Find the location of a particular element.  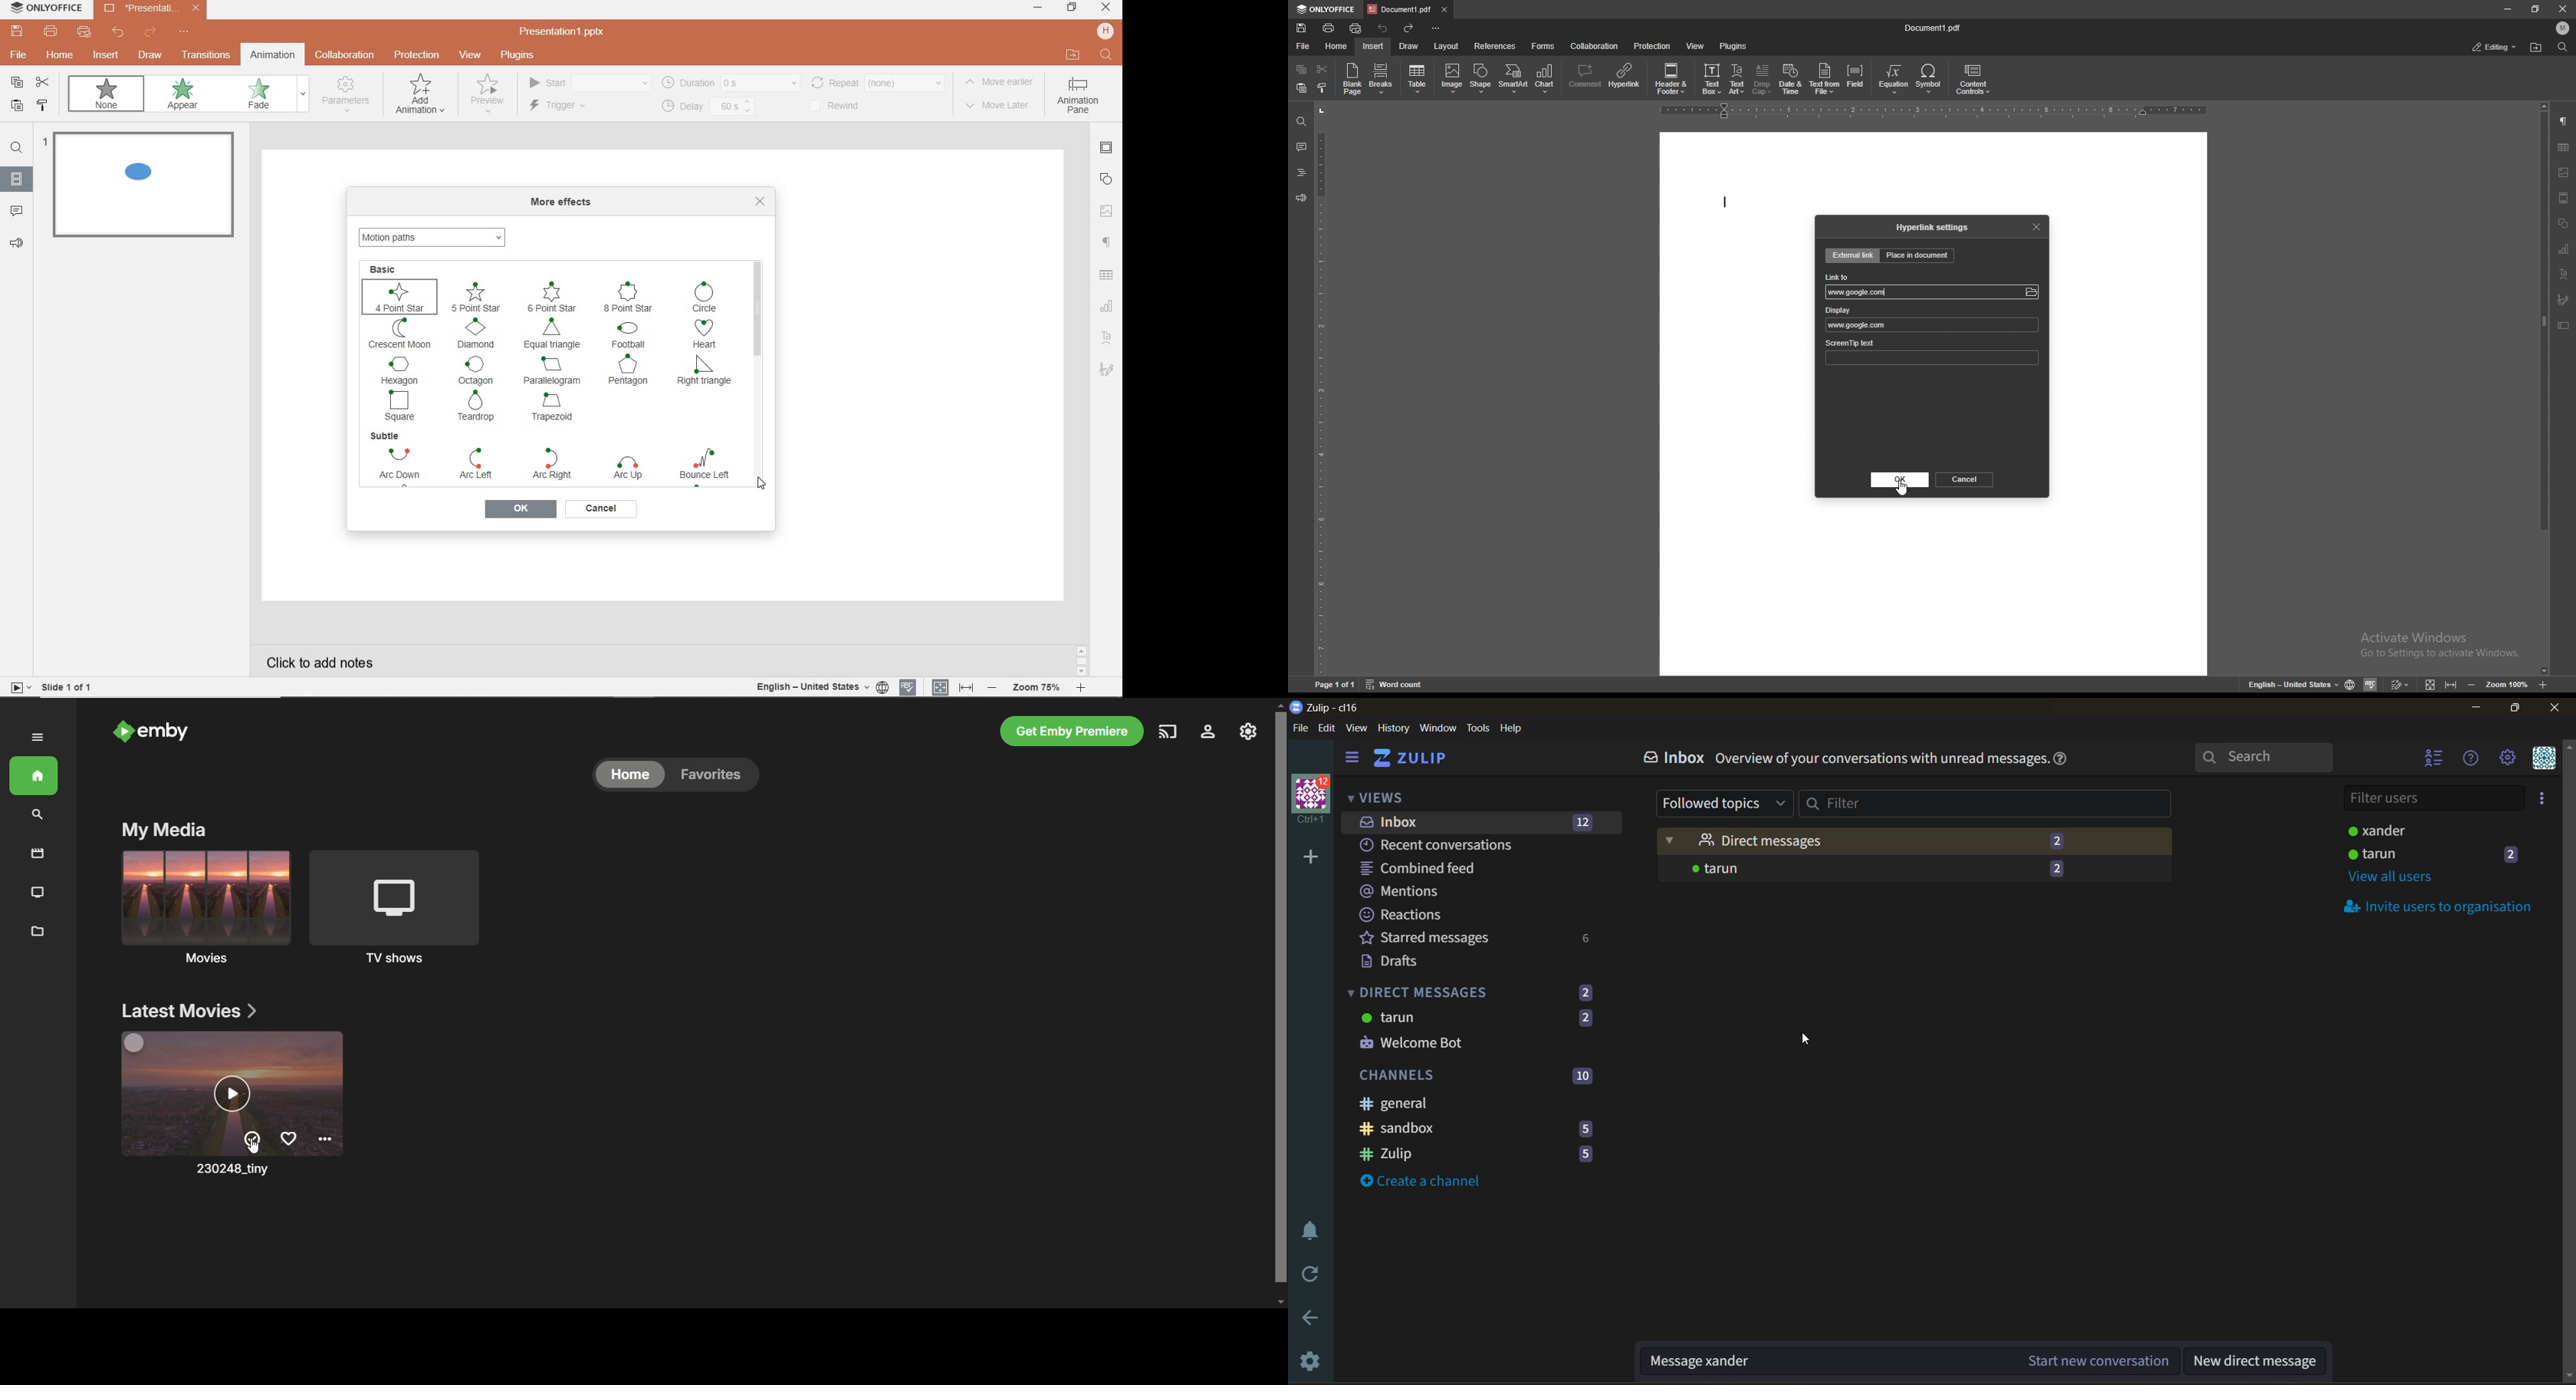

go back is located at coordinates (1314, 1319).